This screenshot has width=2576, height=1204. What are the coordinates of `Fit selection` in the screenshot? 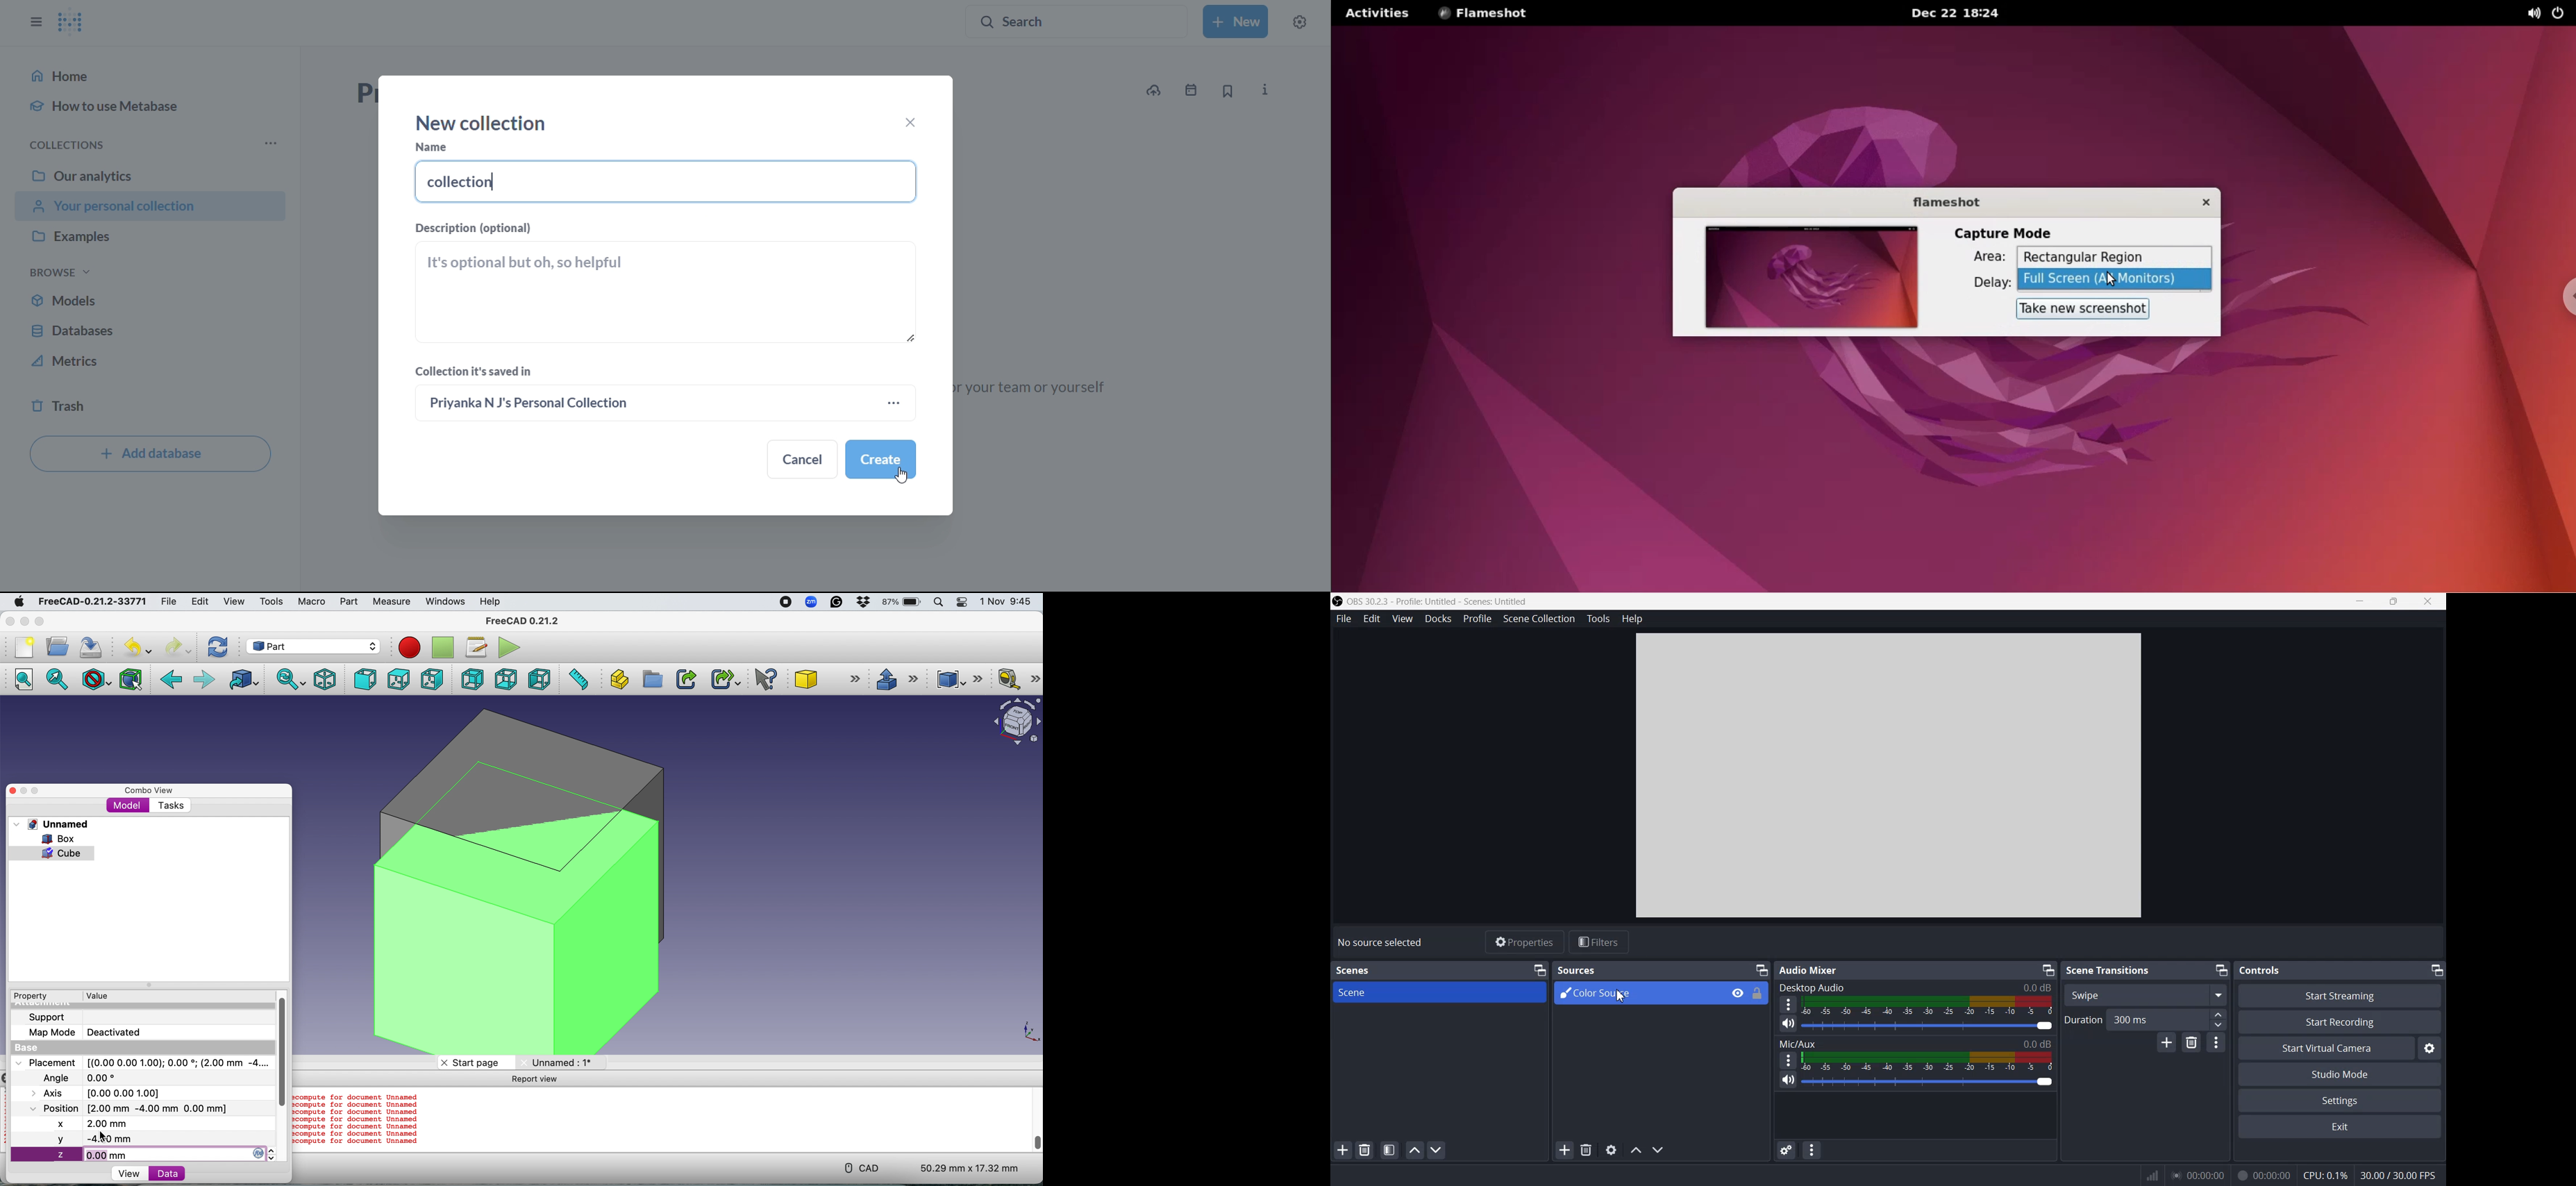 It's located at (58, 680).